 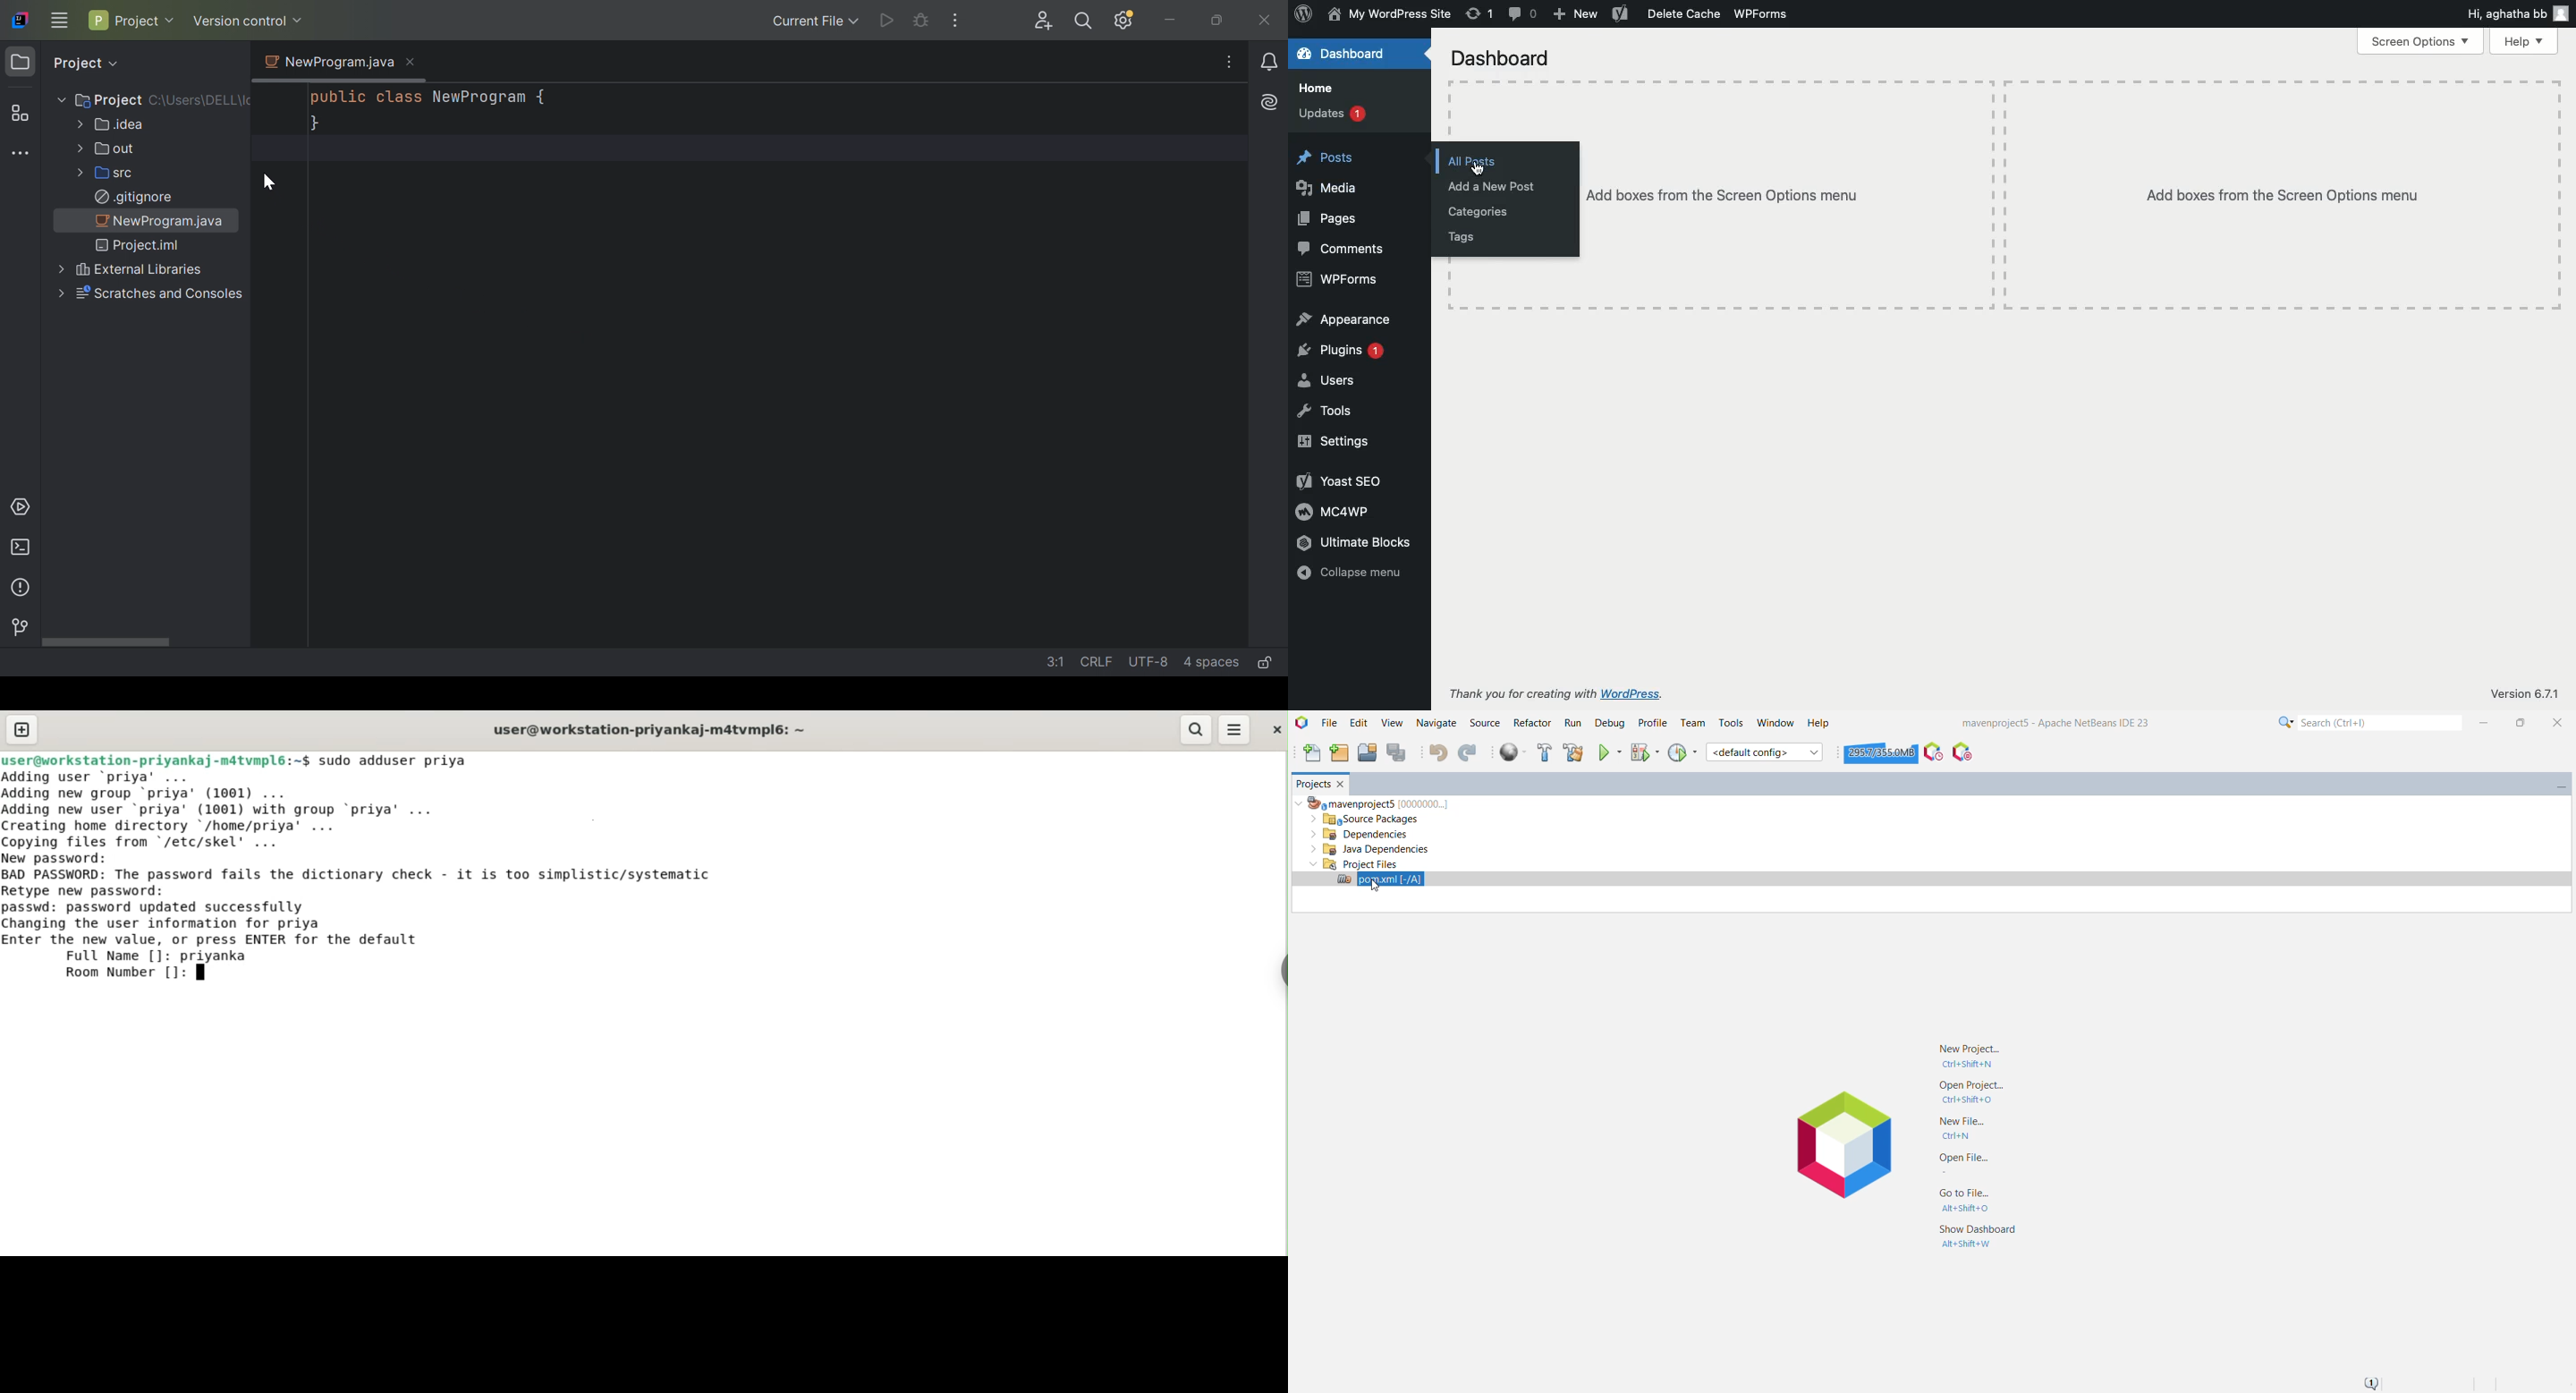 I want to click on Main menu, so click(x=59, y=19).